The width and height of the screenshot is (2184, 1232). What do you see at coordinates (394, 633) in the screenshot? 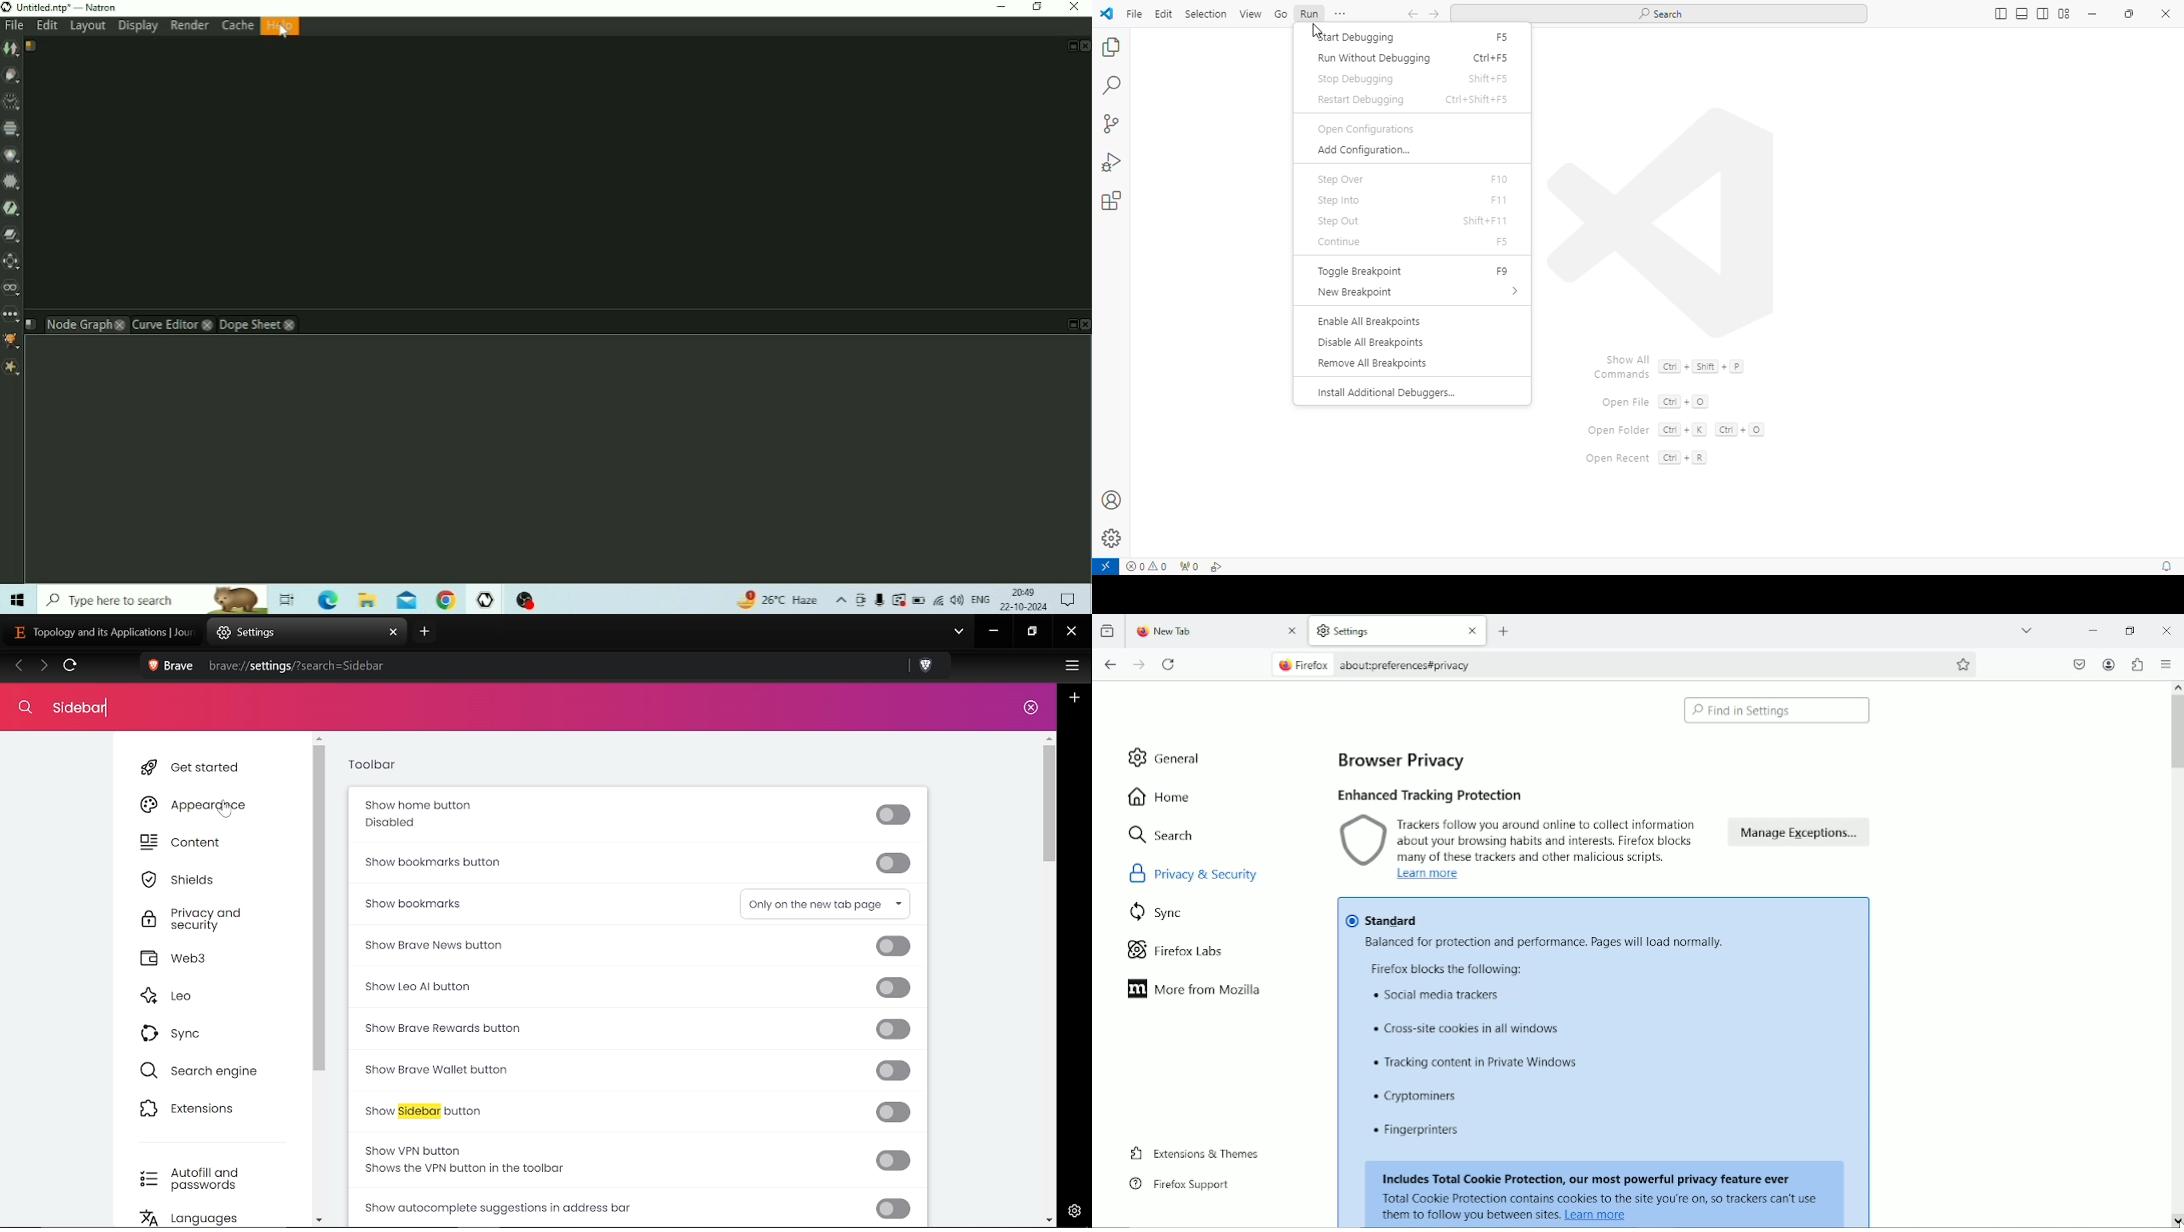
I see `Close settings tab` at bounding box center [394, 633].